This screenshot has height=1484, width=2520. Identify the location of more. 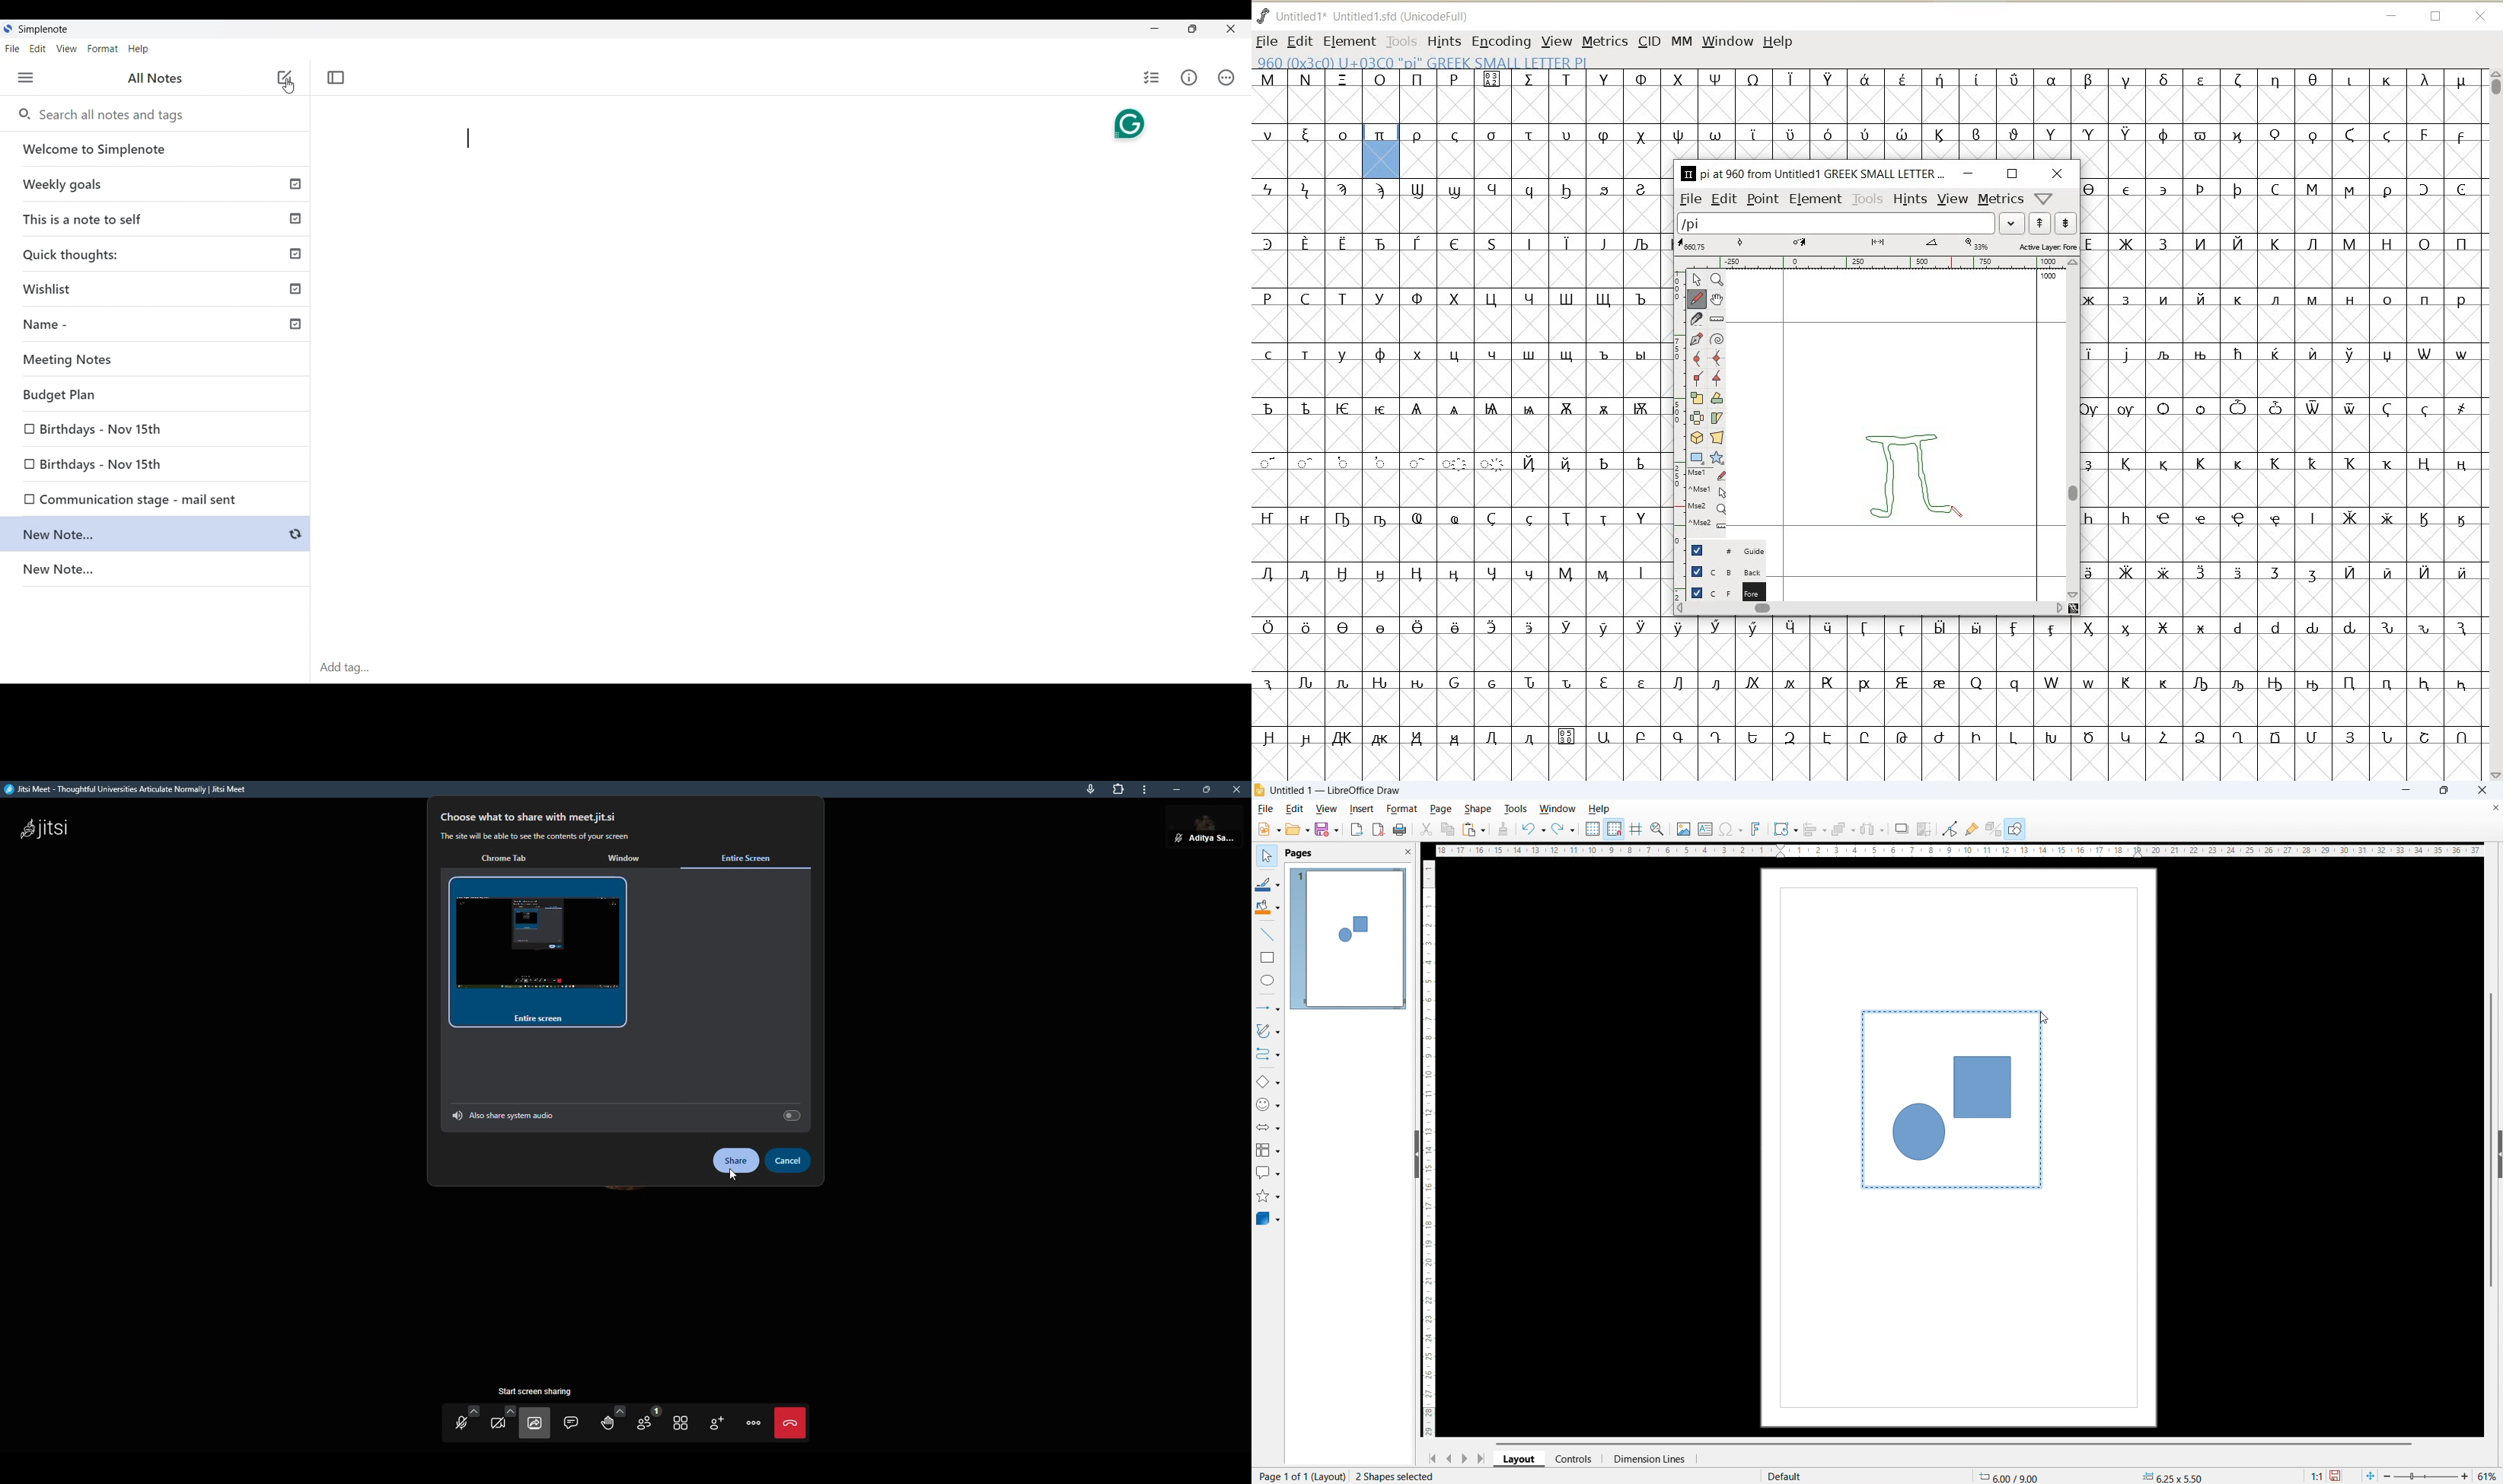
(1144, 790).